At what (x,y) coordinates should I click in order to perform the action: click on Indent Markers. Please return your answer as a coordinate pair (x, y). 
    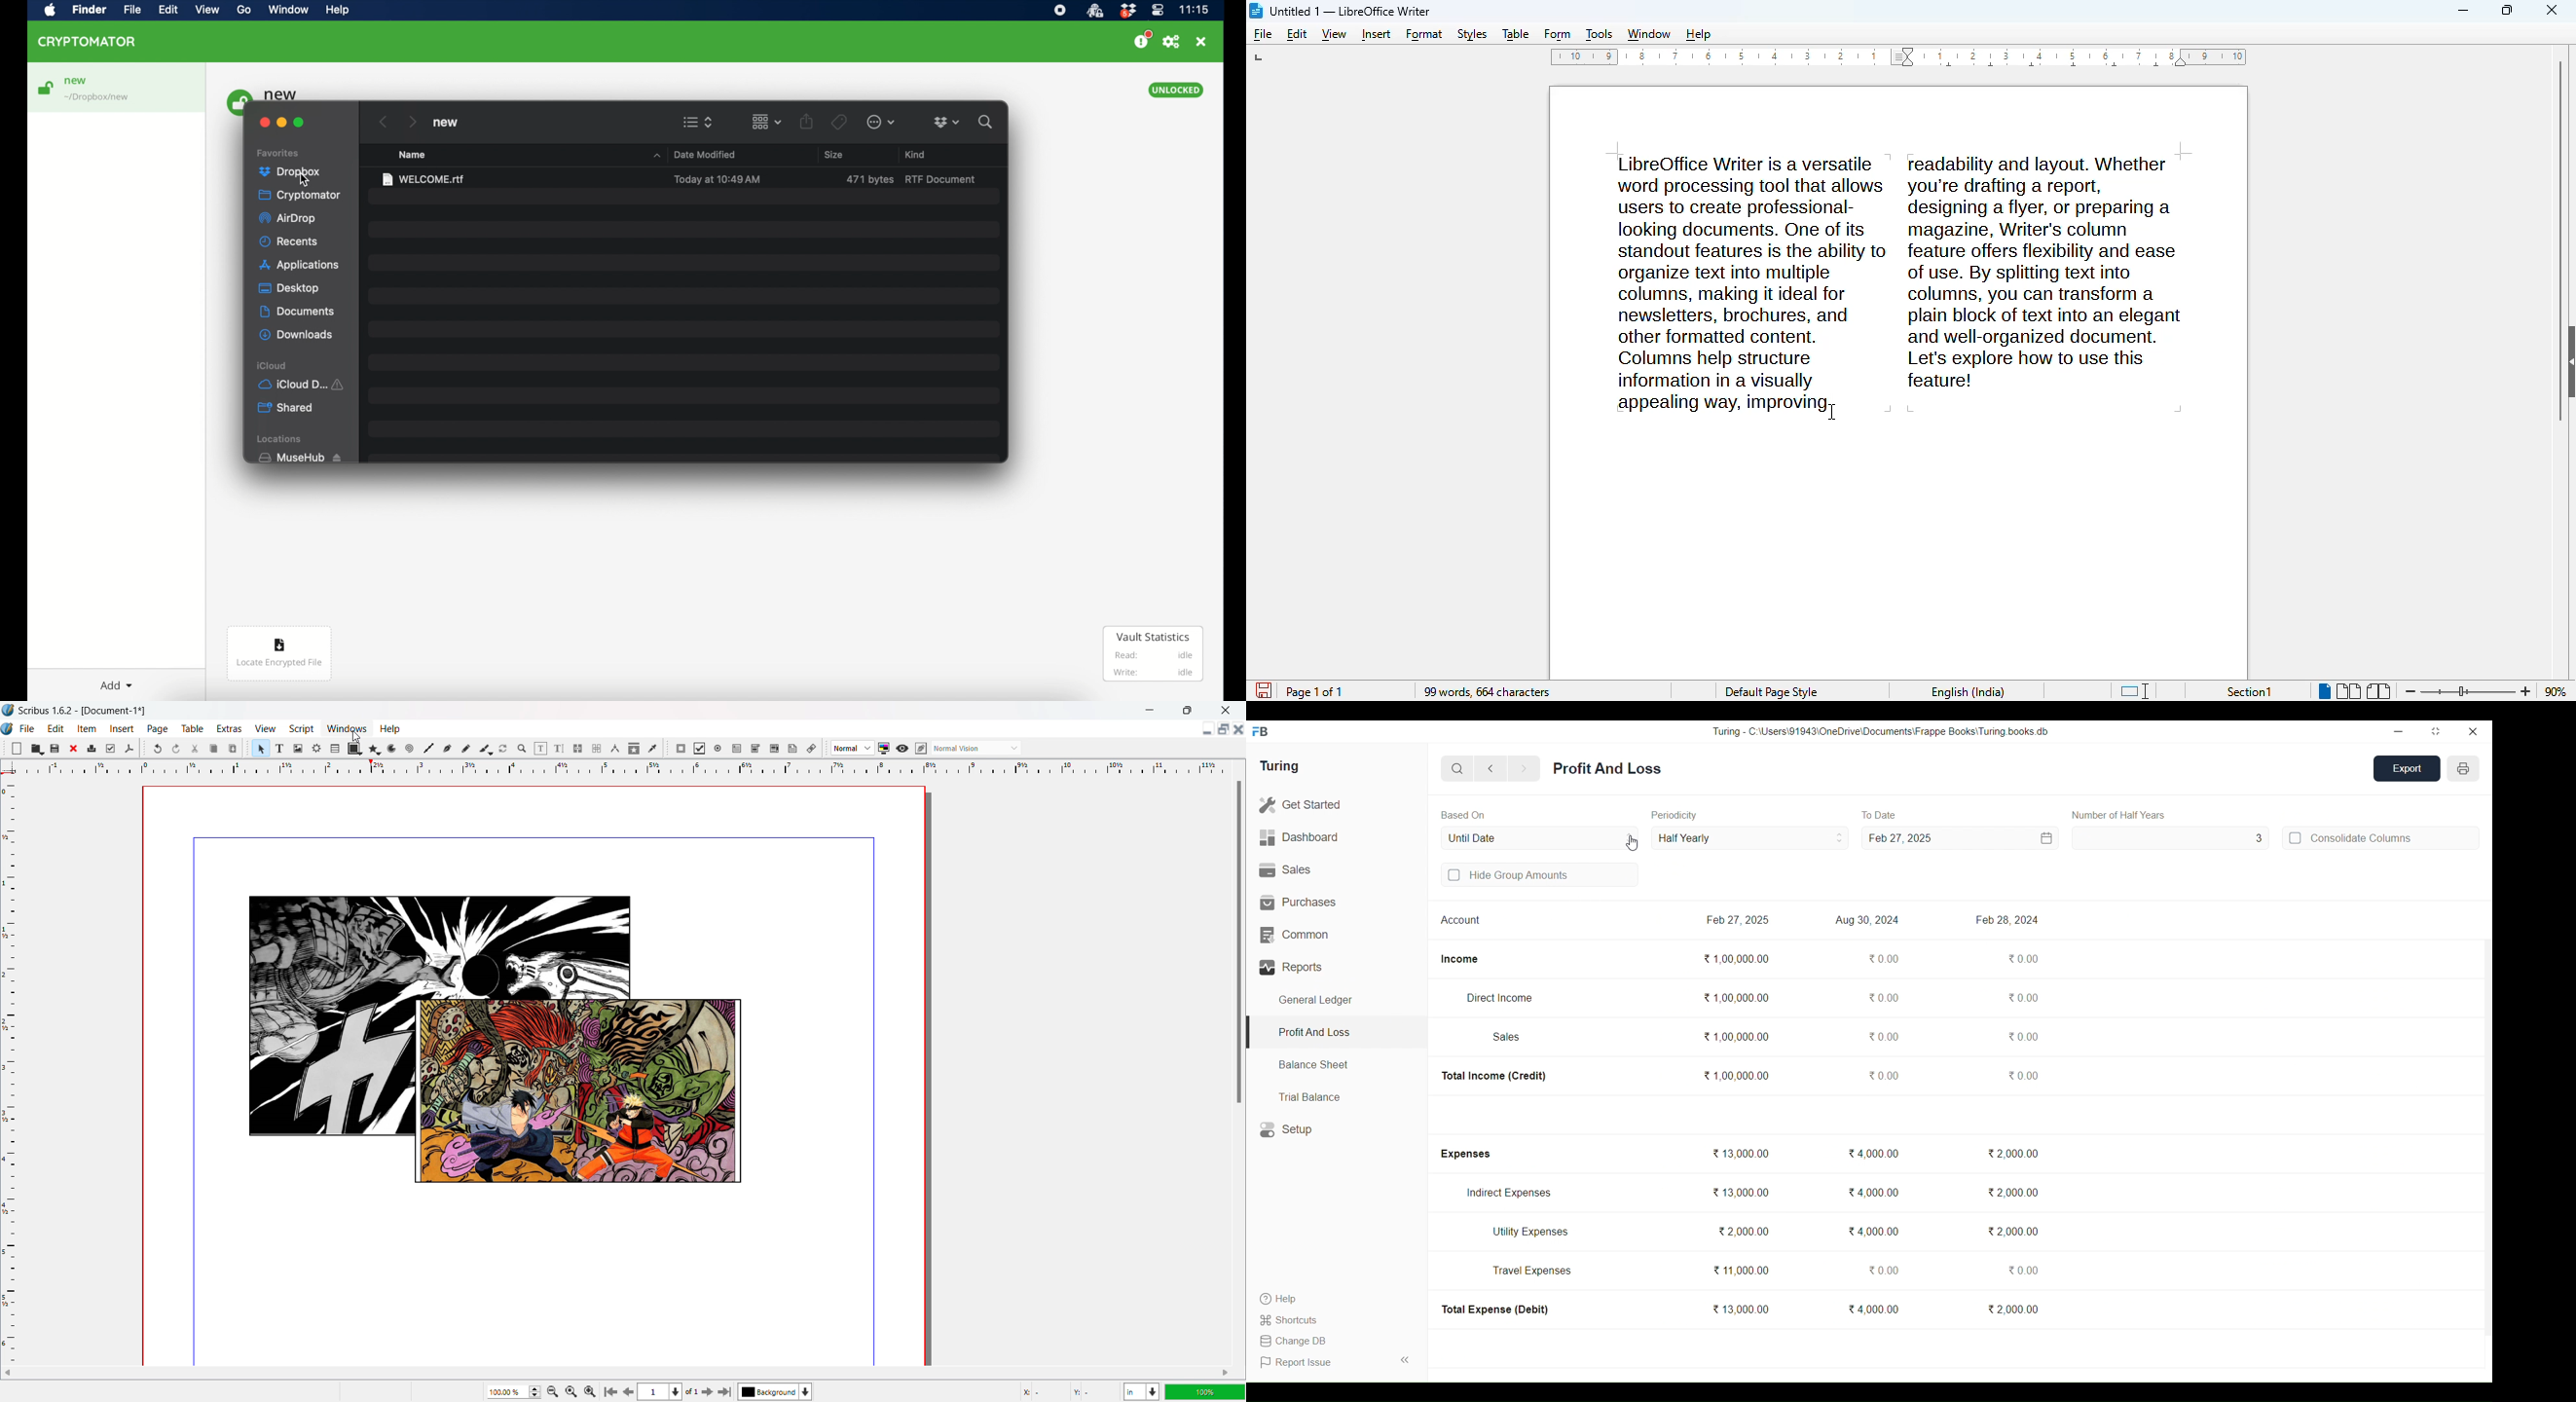
    Looking at the image, I should click on (1902, 57).